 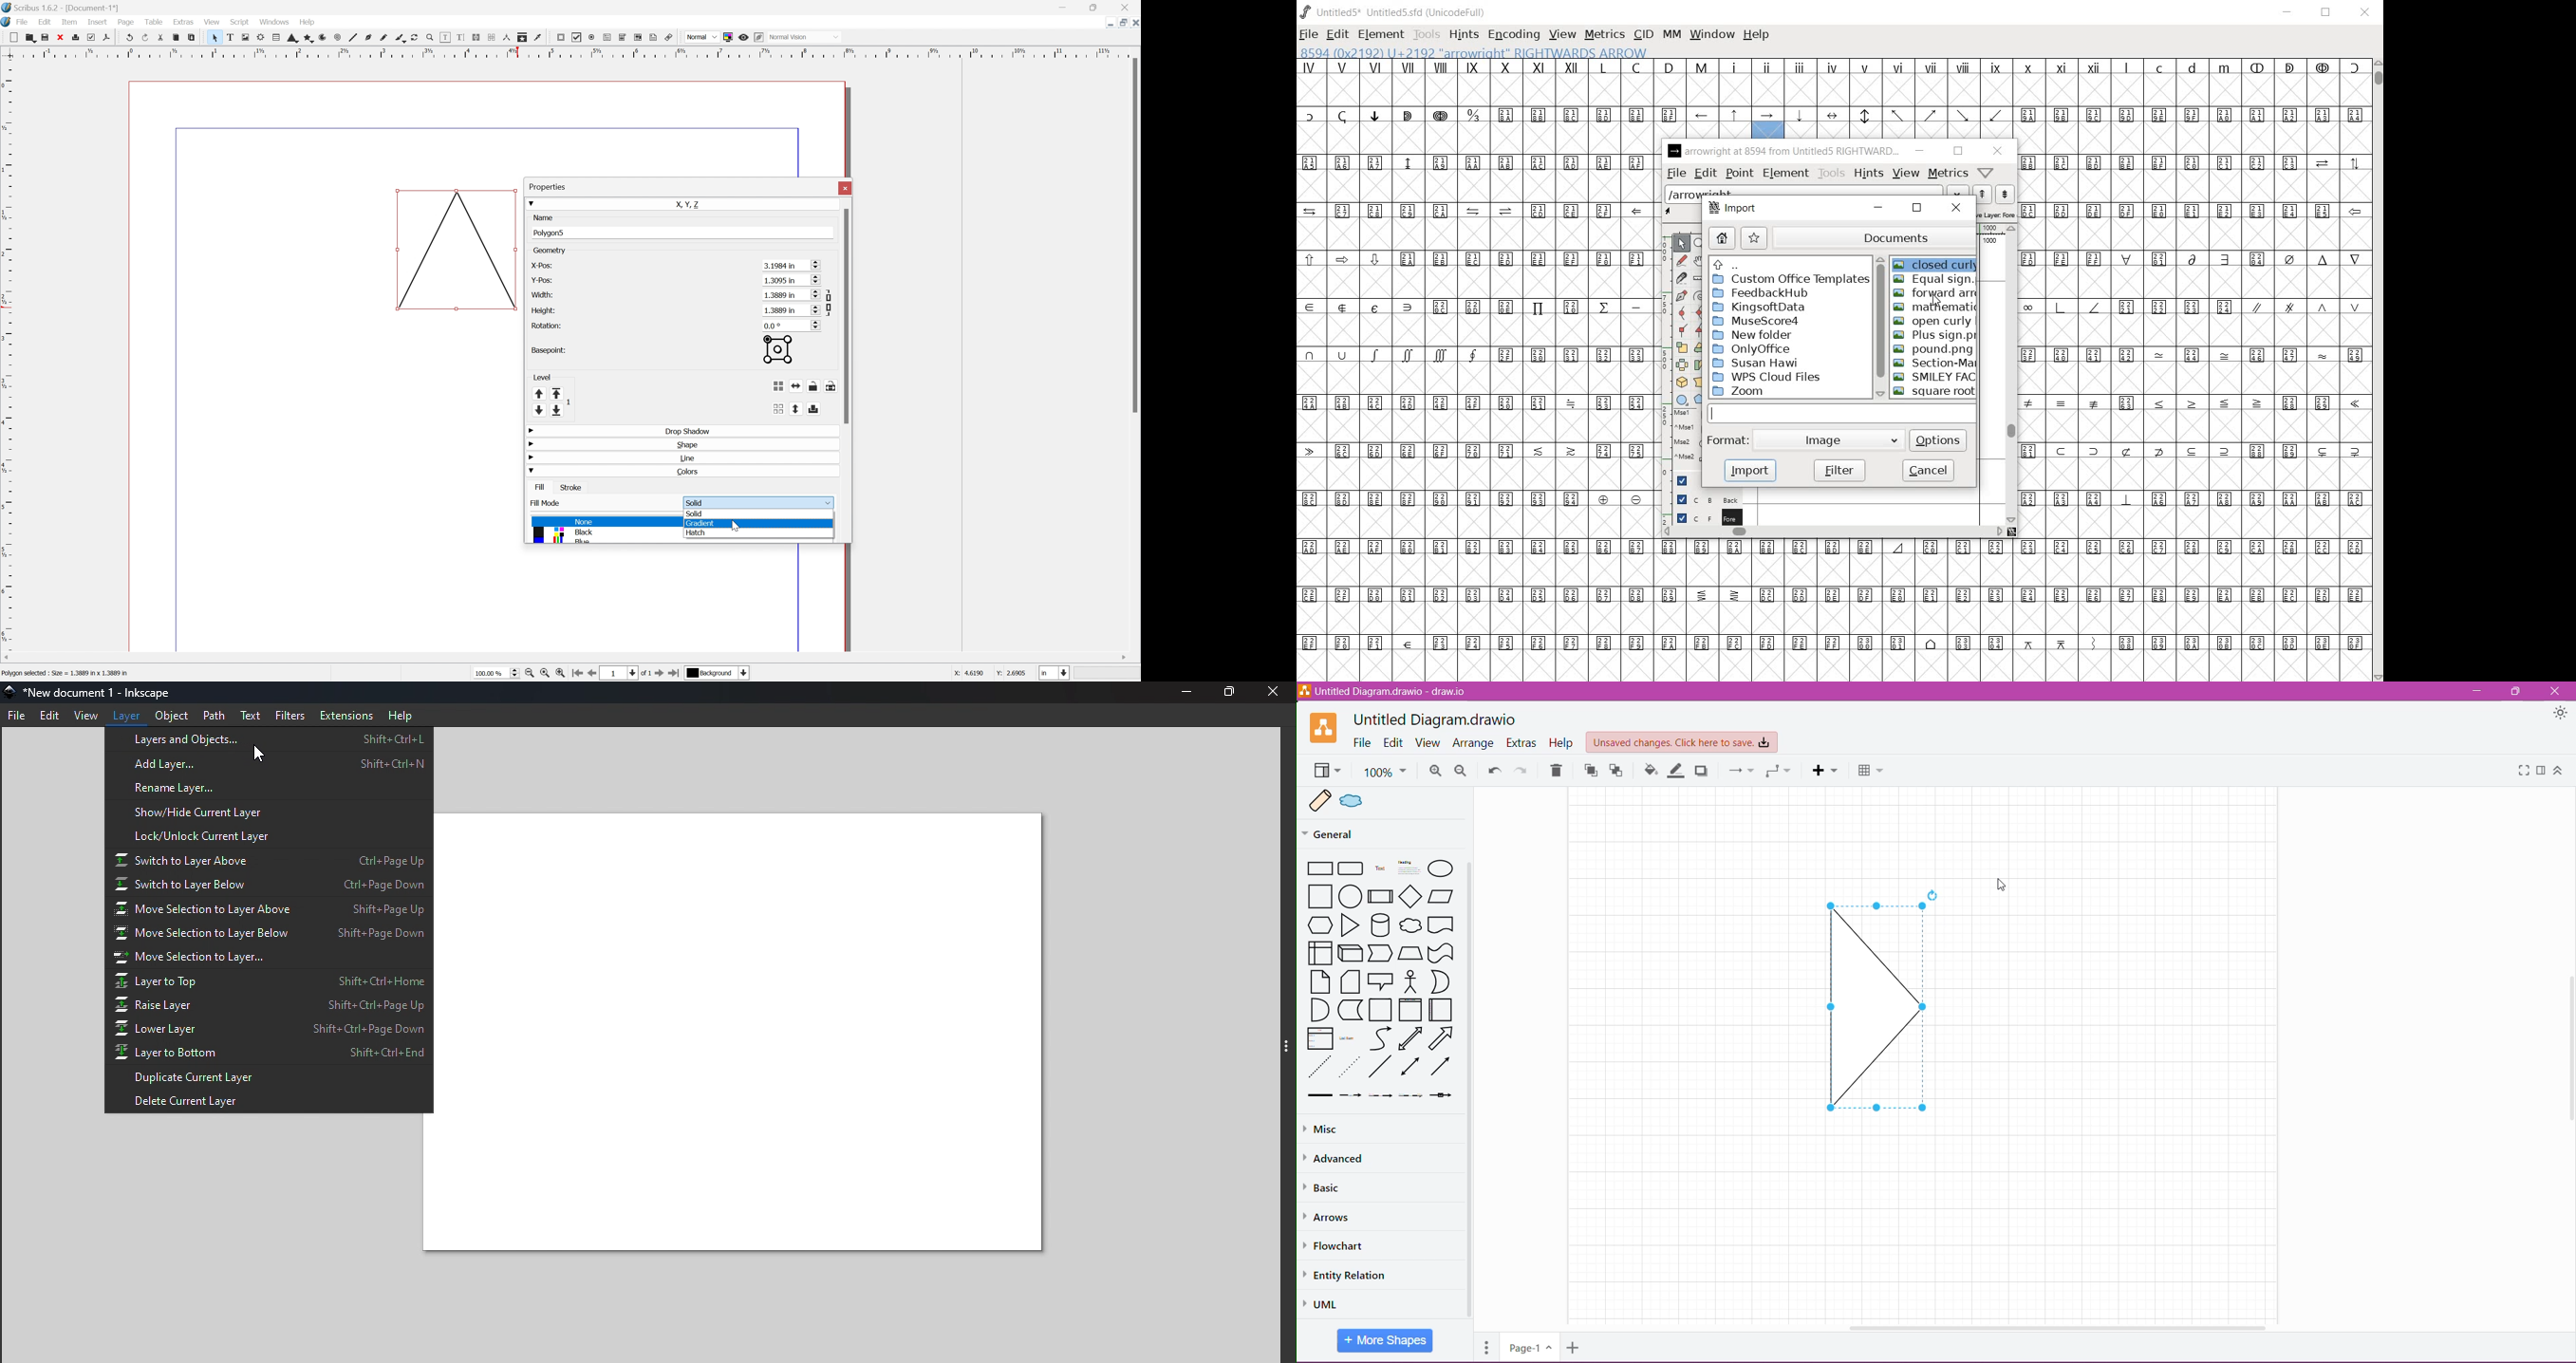 I want to click on Copy, so click(x=175, y=37).